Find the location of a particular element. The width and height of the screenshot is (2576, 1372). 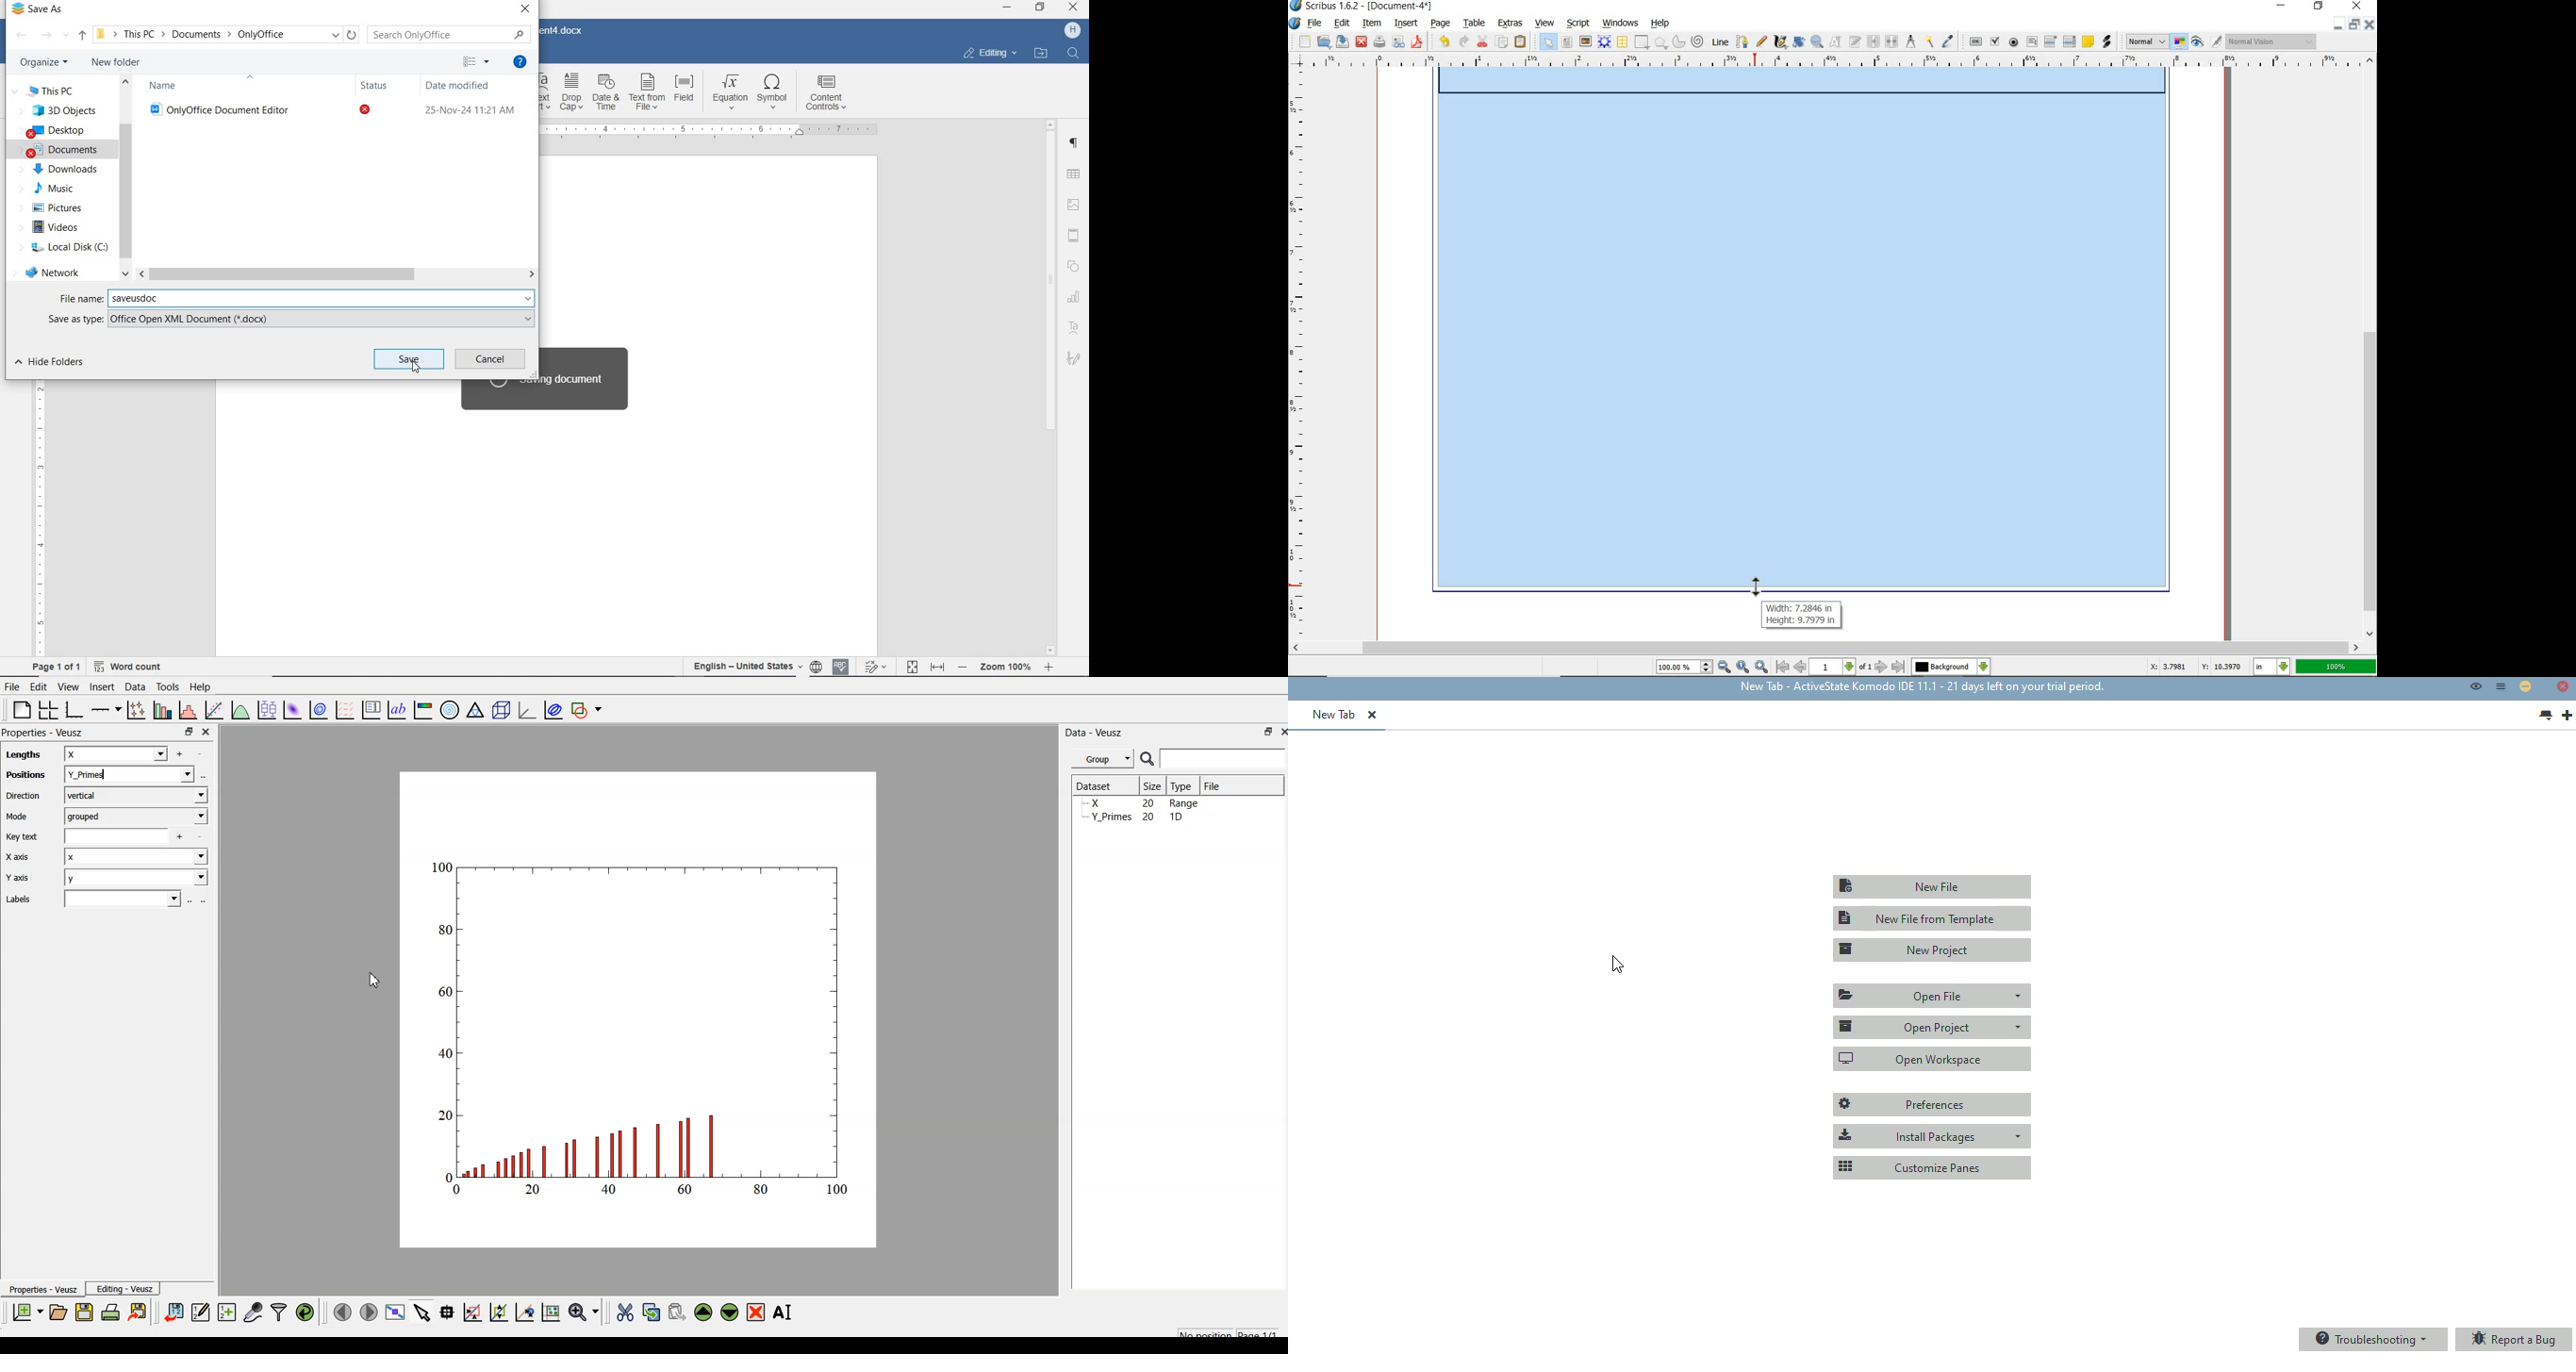

line is located at coordinates (1720, 42).